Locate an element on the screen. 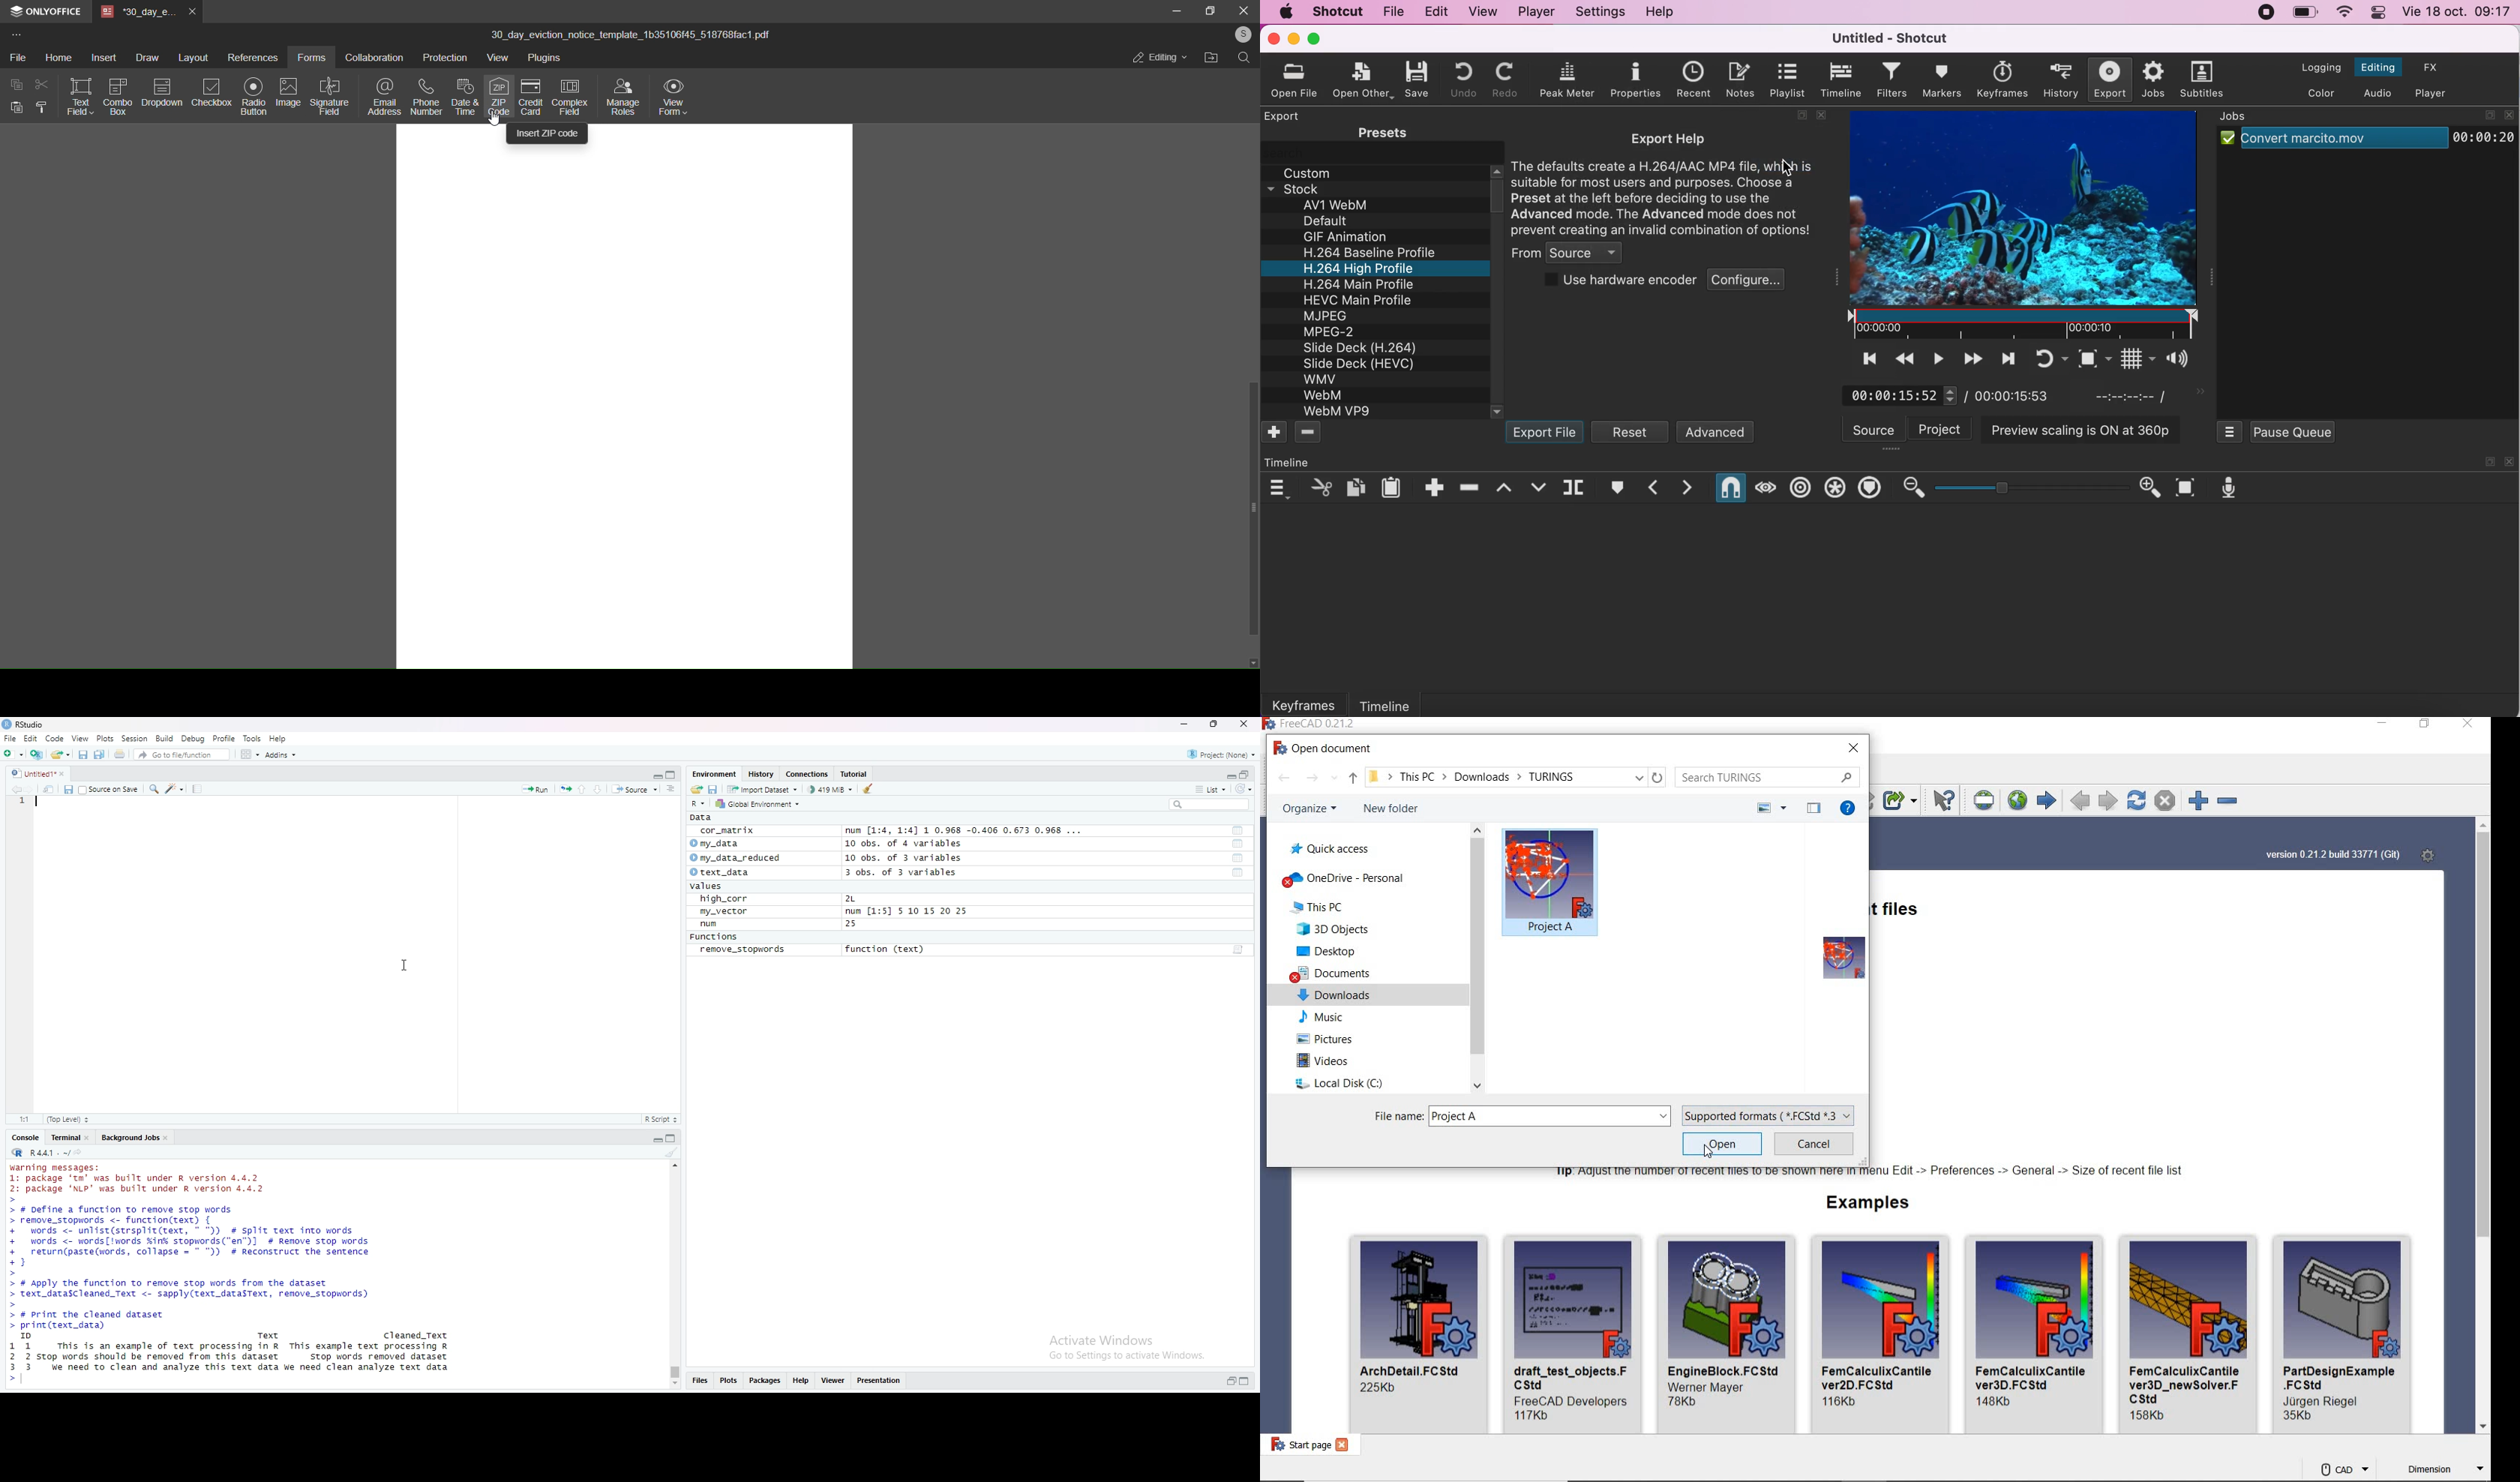  OPEN is located at coordinates (1723, 1143).